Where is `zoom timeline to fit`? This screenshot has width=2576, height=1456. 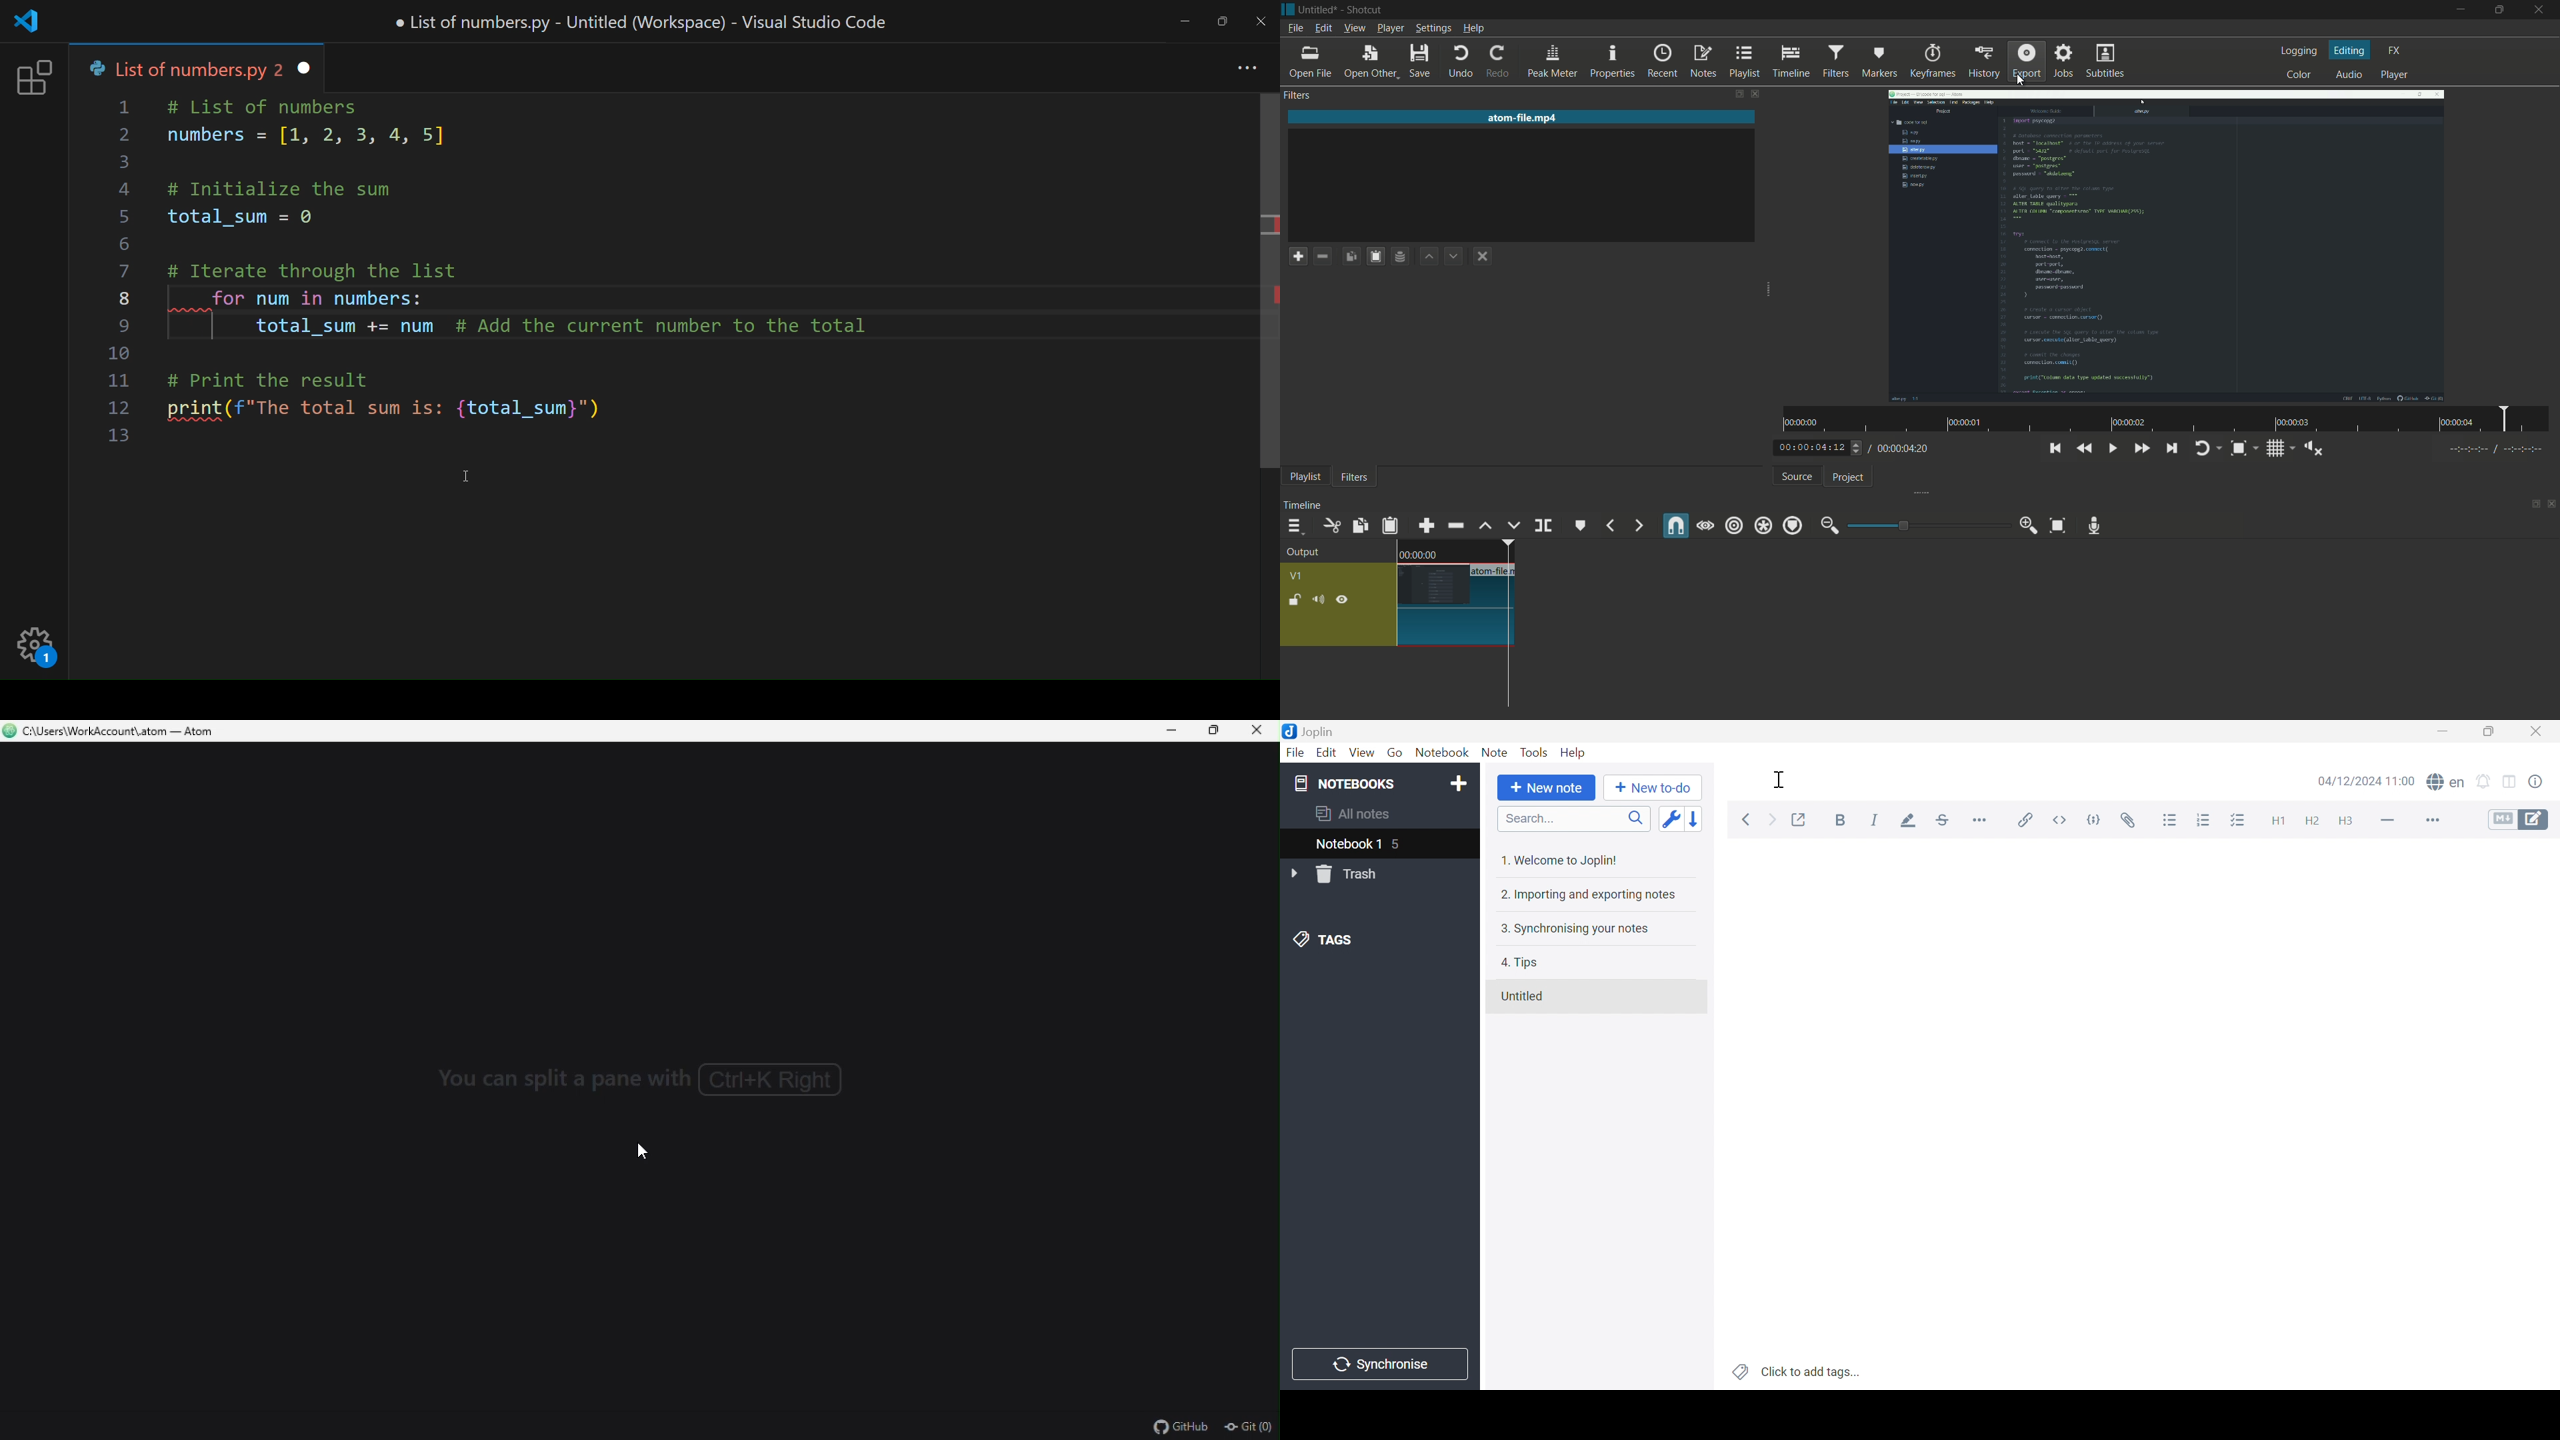
zoom timeline to fit is located at coordinates (2055, 524).